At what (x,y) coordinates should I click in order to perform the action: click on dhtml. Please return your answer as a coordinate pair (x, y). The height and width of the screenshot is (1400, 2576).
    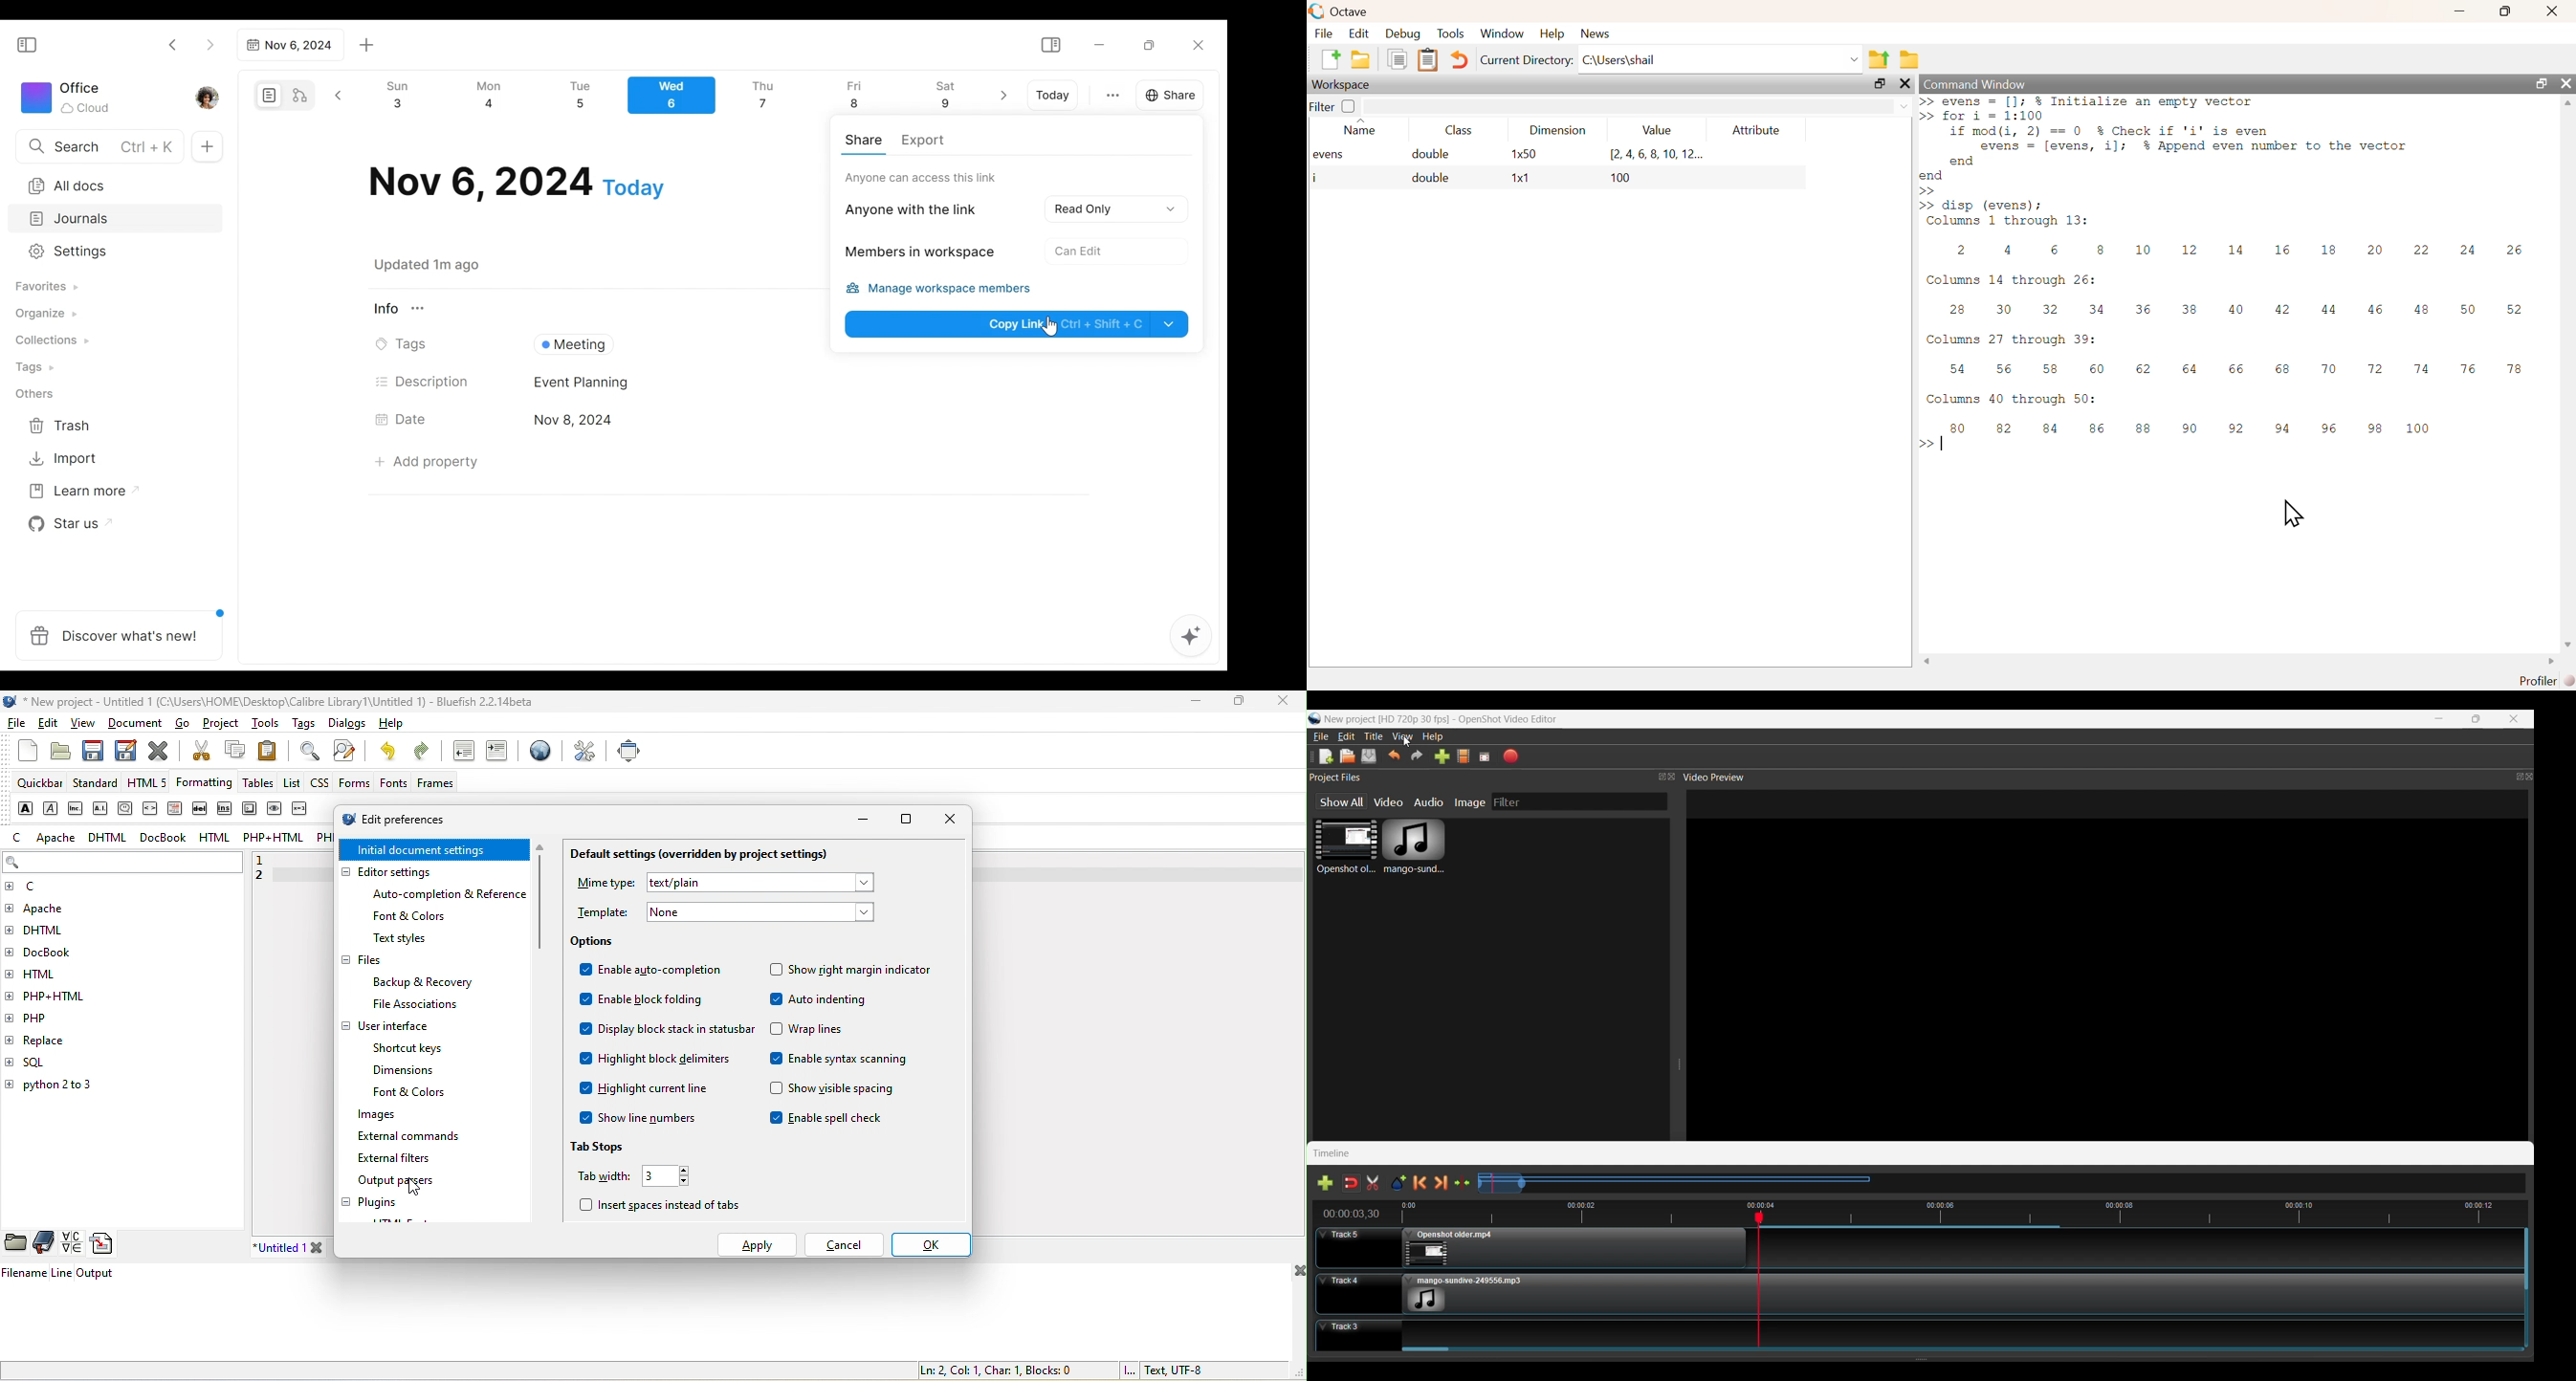
    Looking at the image, I should click on (110, 836).